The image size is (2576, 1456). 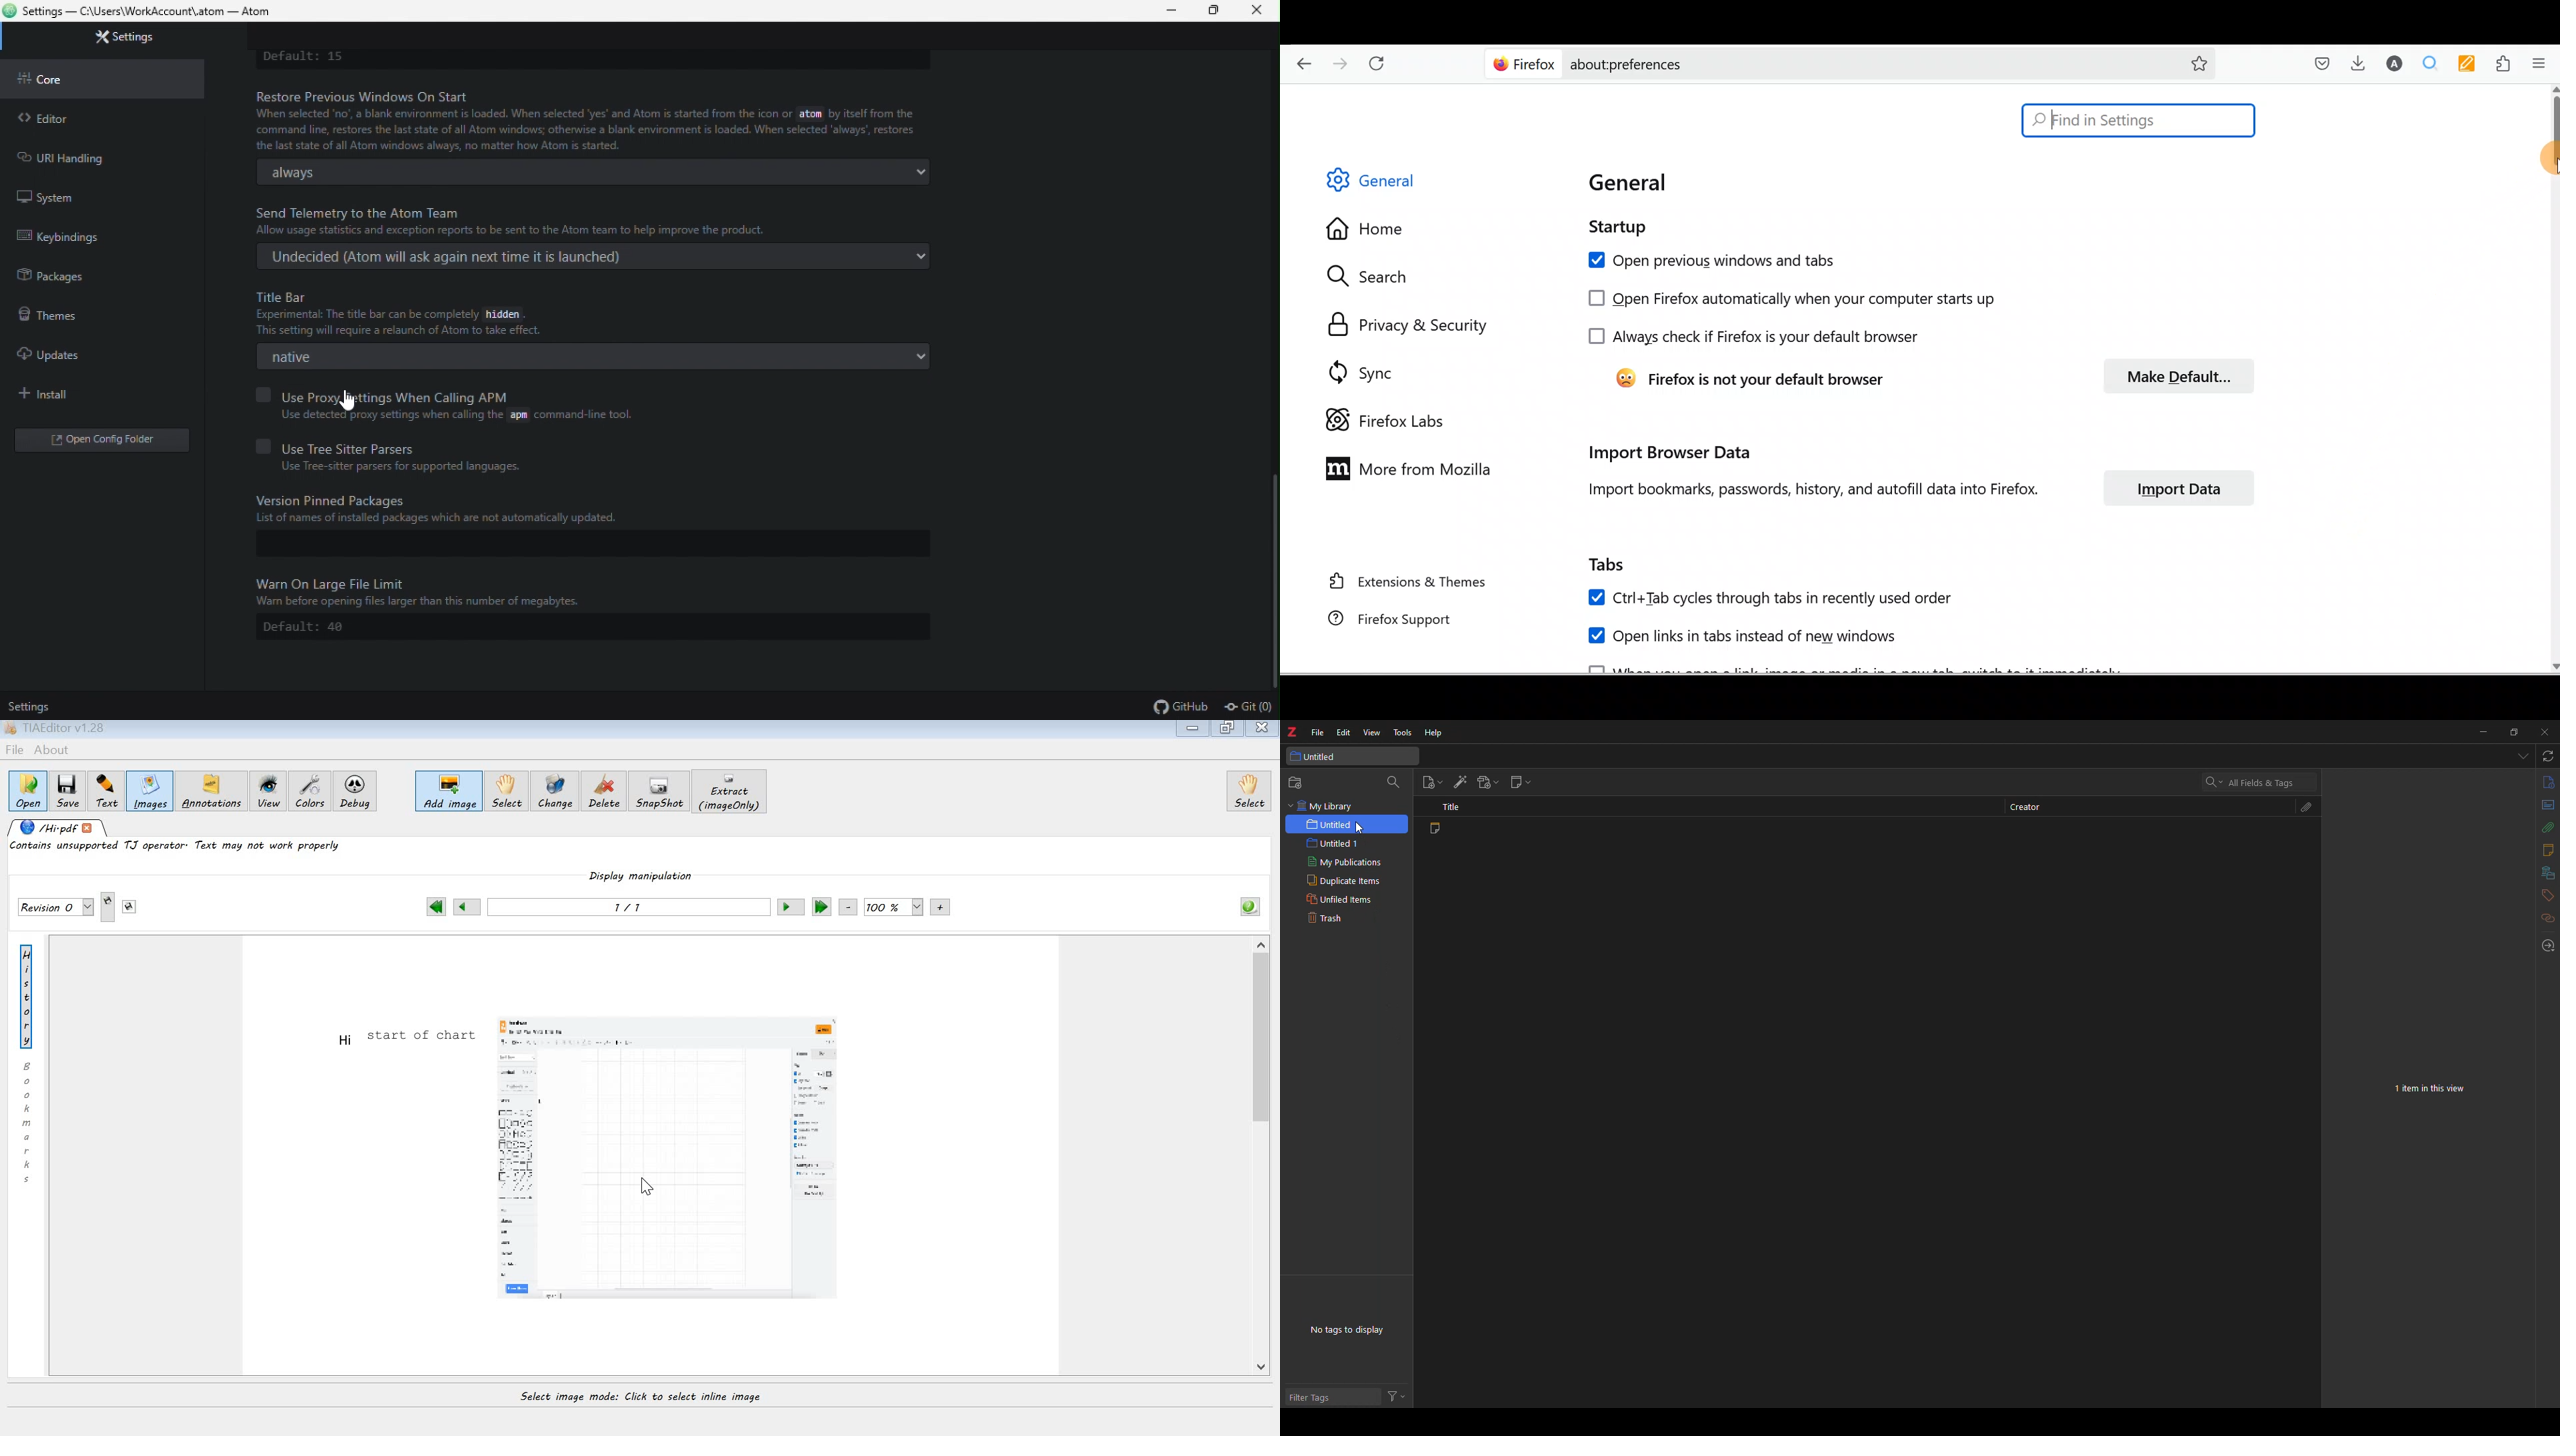 What do you see at coordinates (2547, 783) in the screenshot?
I see `info` at bounding box center [2547, 783].